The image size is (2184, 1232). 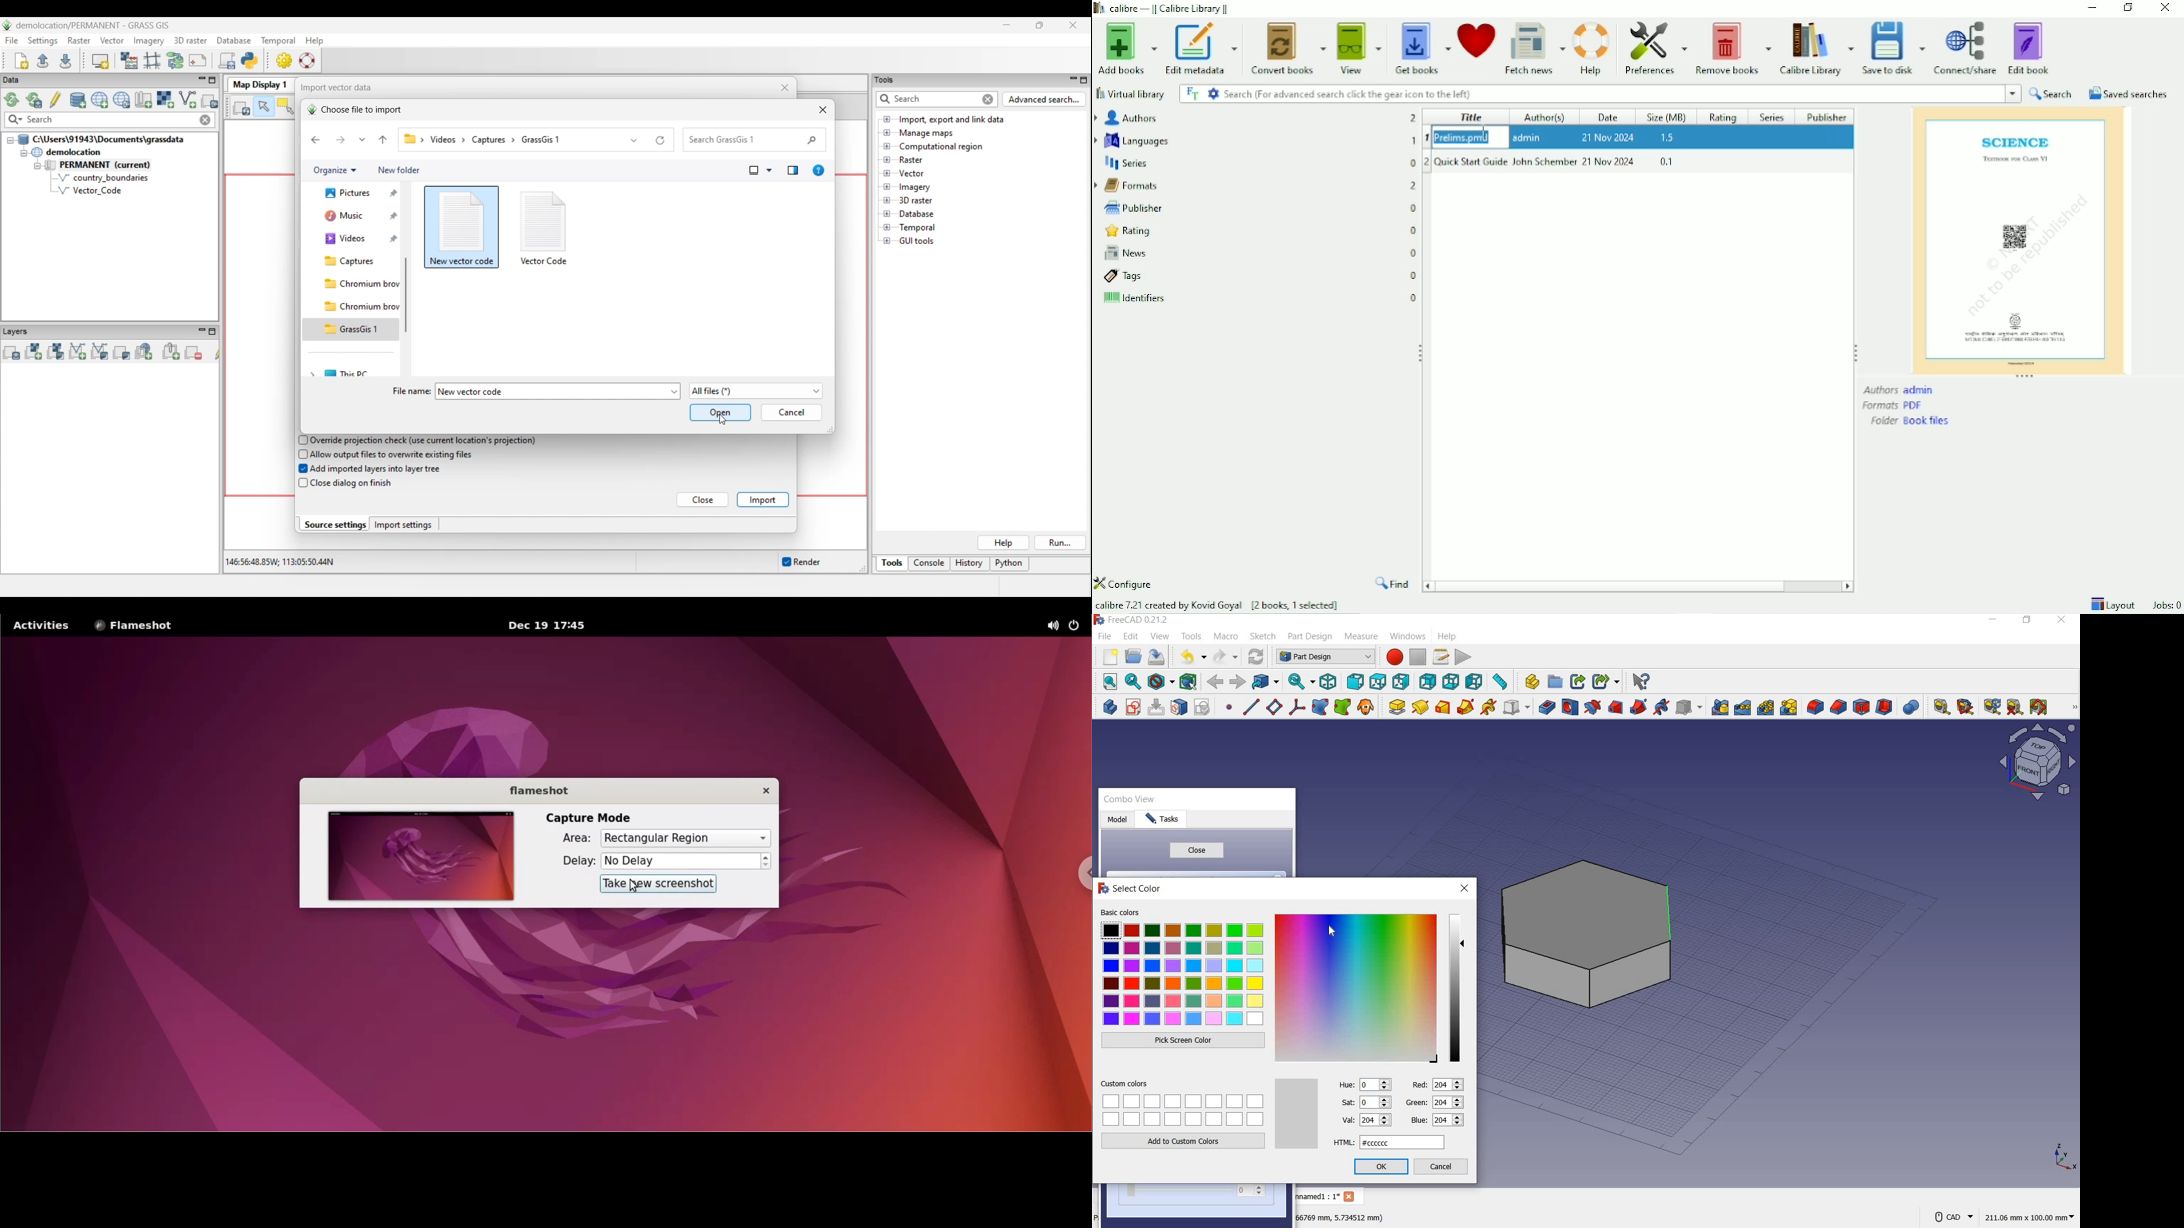 What do you see at coordinates (2029, 1219) in the screenshot?
I see `211.05 mm x 100.00 mm(dimension)` at bounding box center [2029, 1219].